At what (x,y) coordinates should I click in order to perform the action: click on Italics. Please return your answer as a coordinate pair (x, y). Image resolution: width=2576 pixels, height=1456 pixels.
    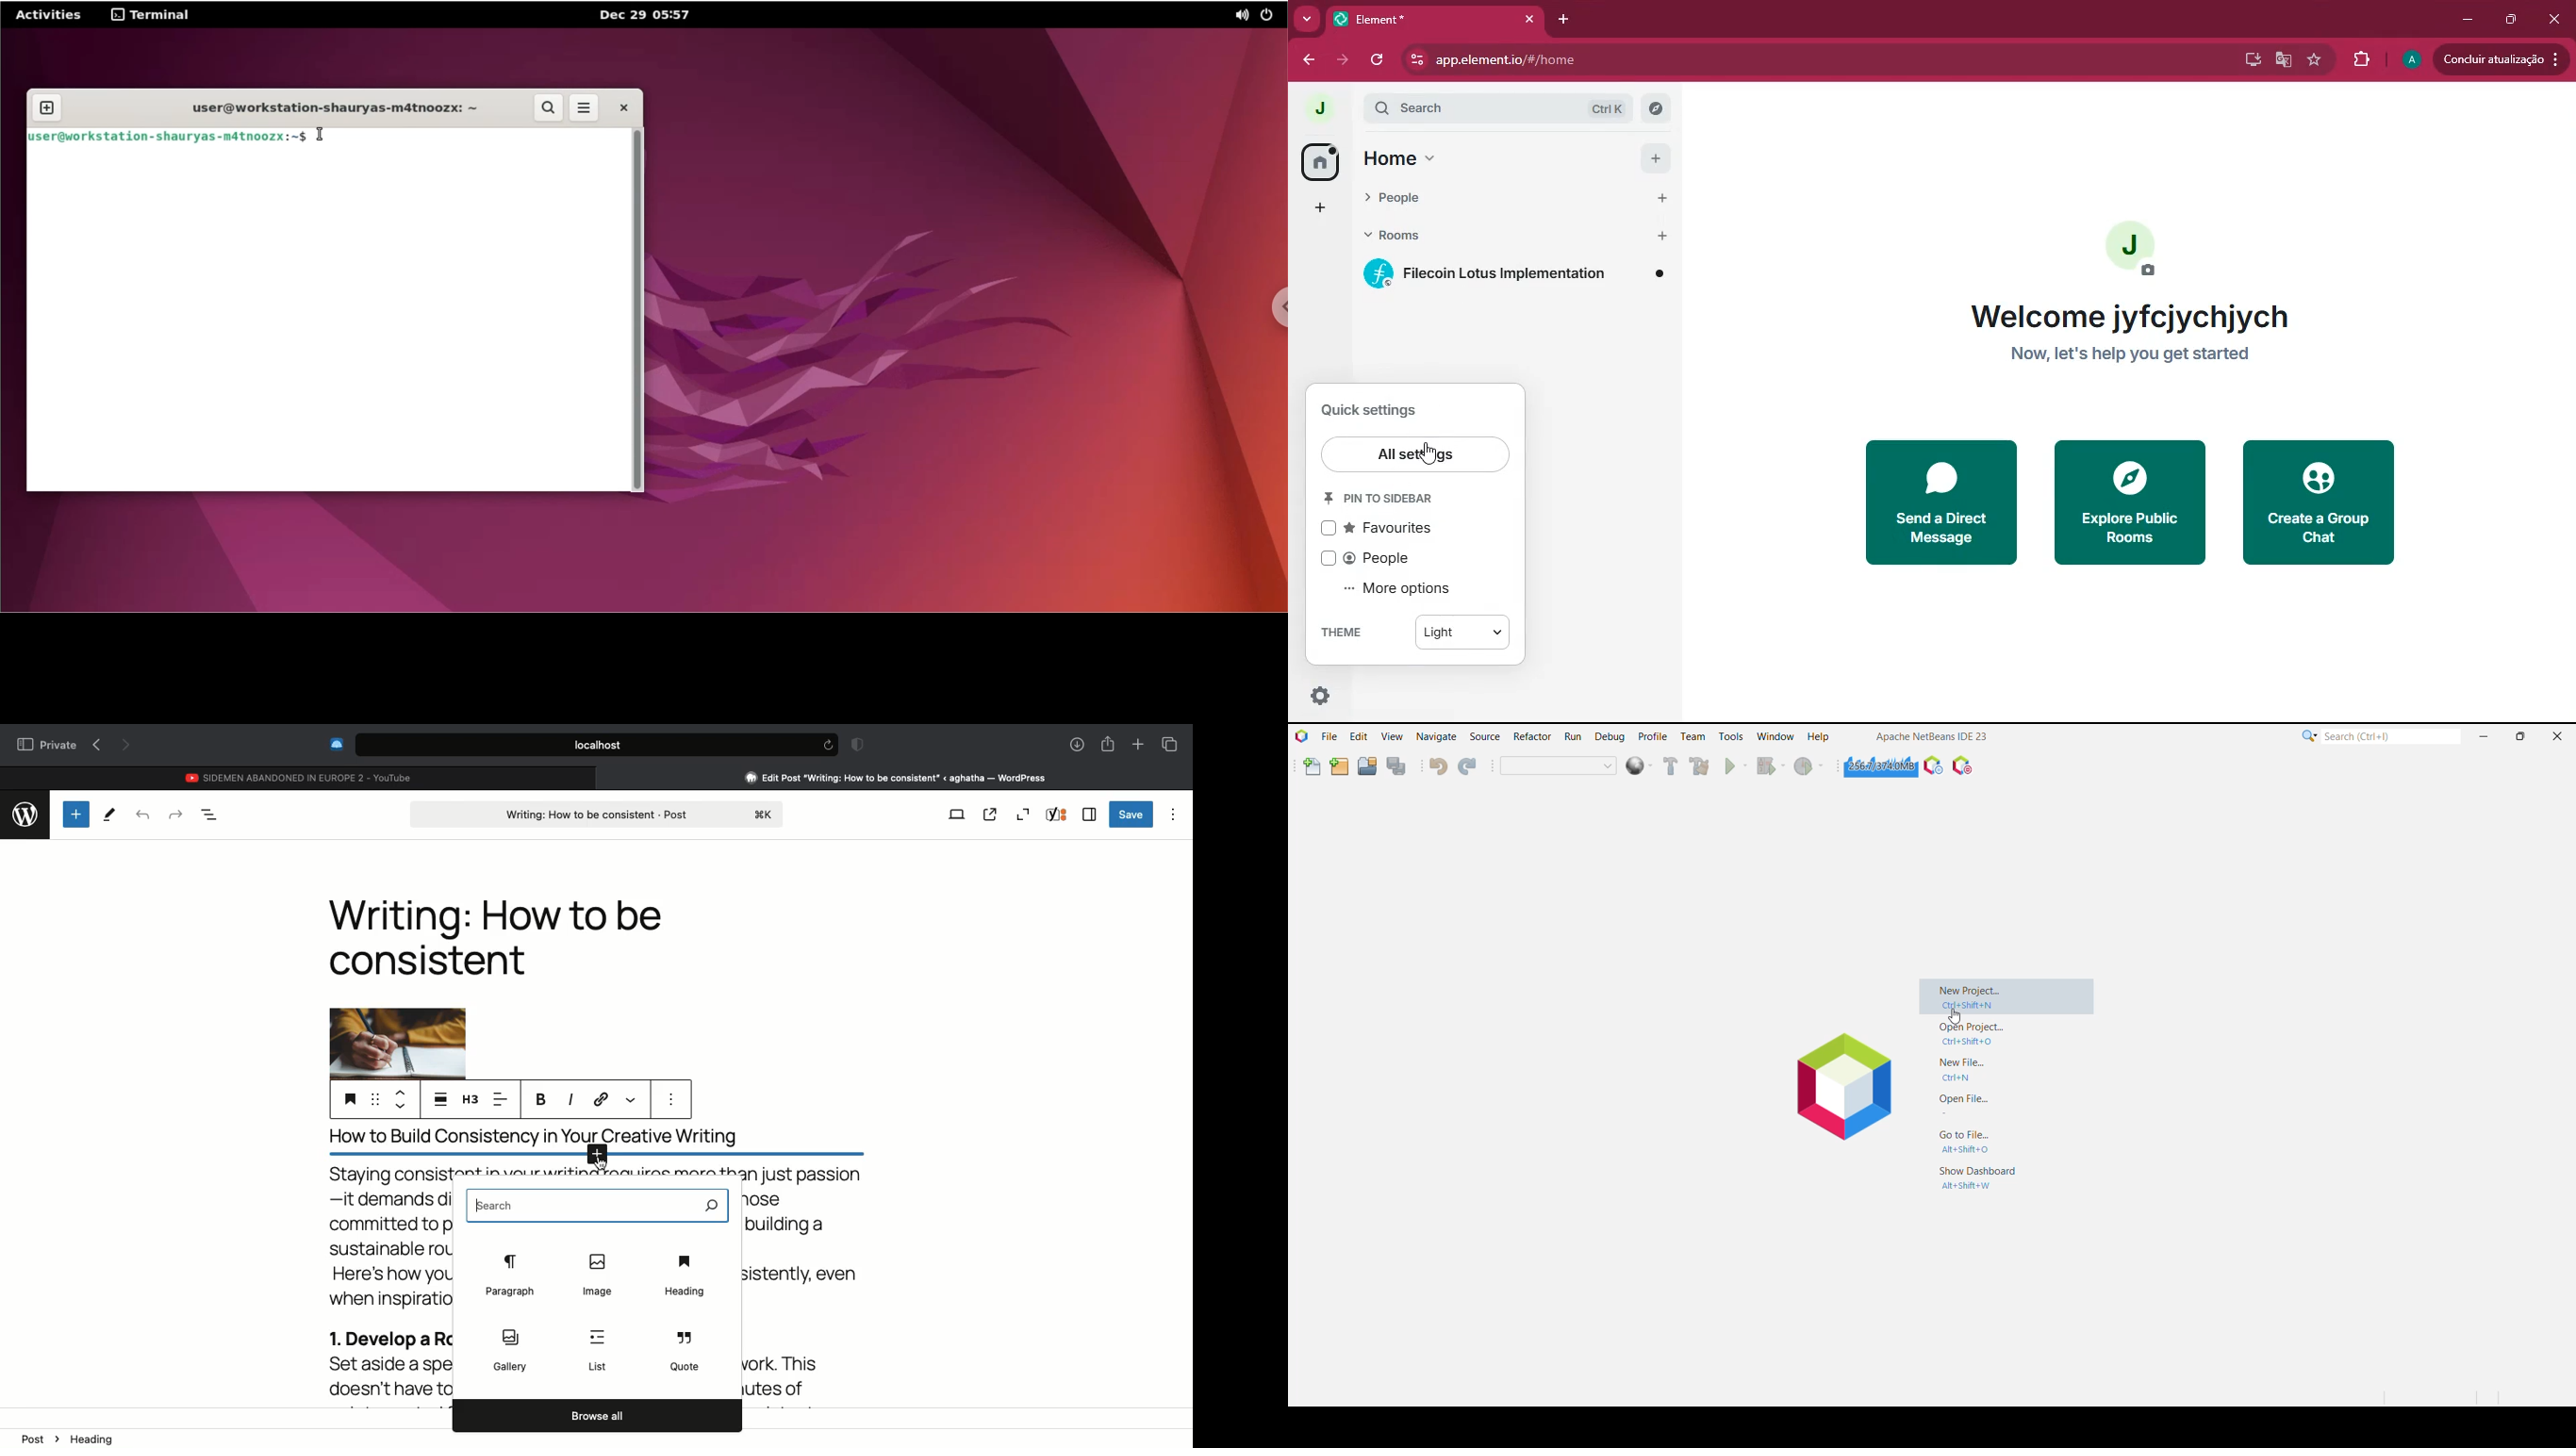
    Looking at the image, I should click on (571, 1100).